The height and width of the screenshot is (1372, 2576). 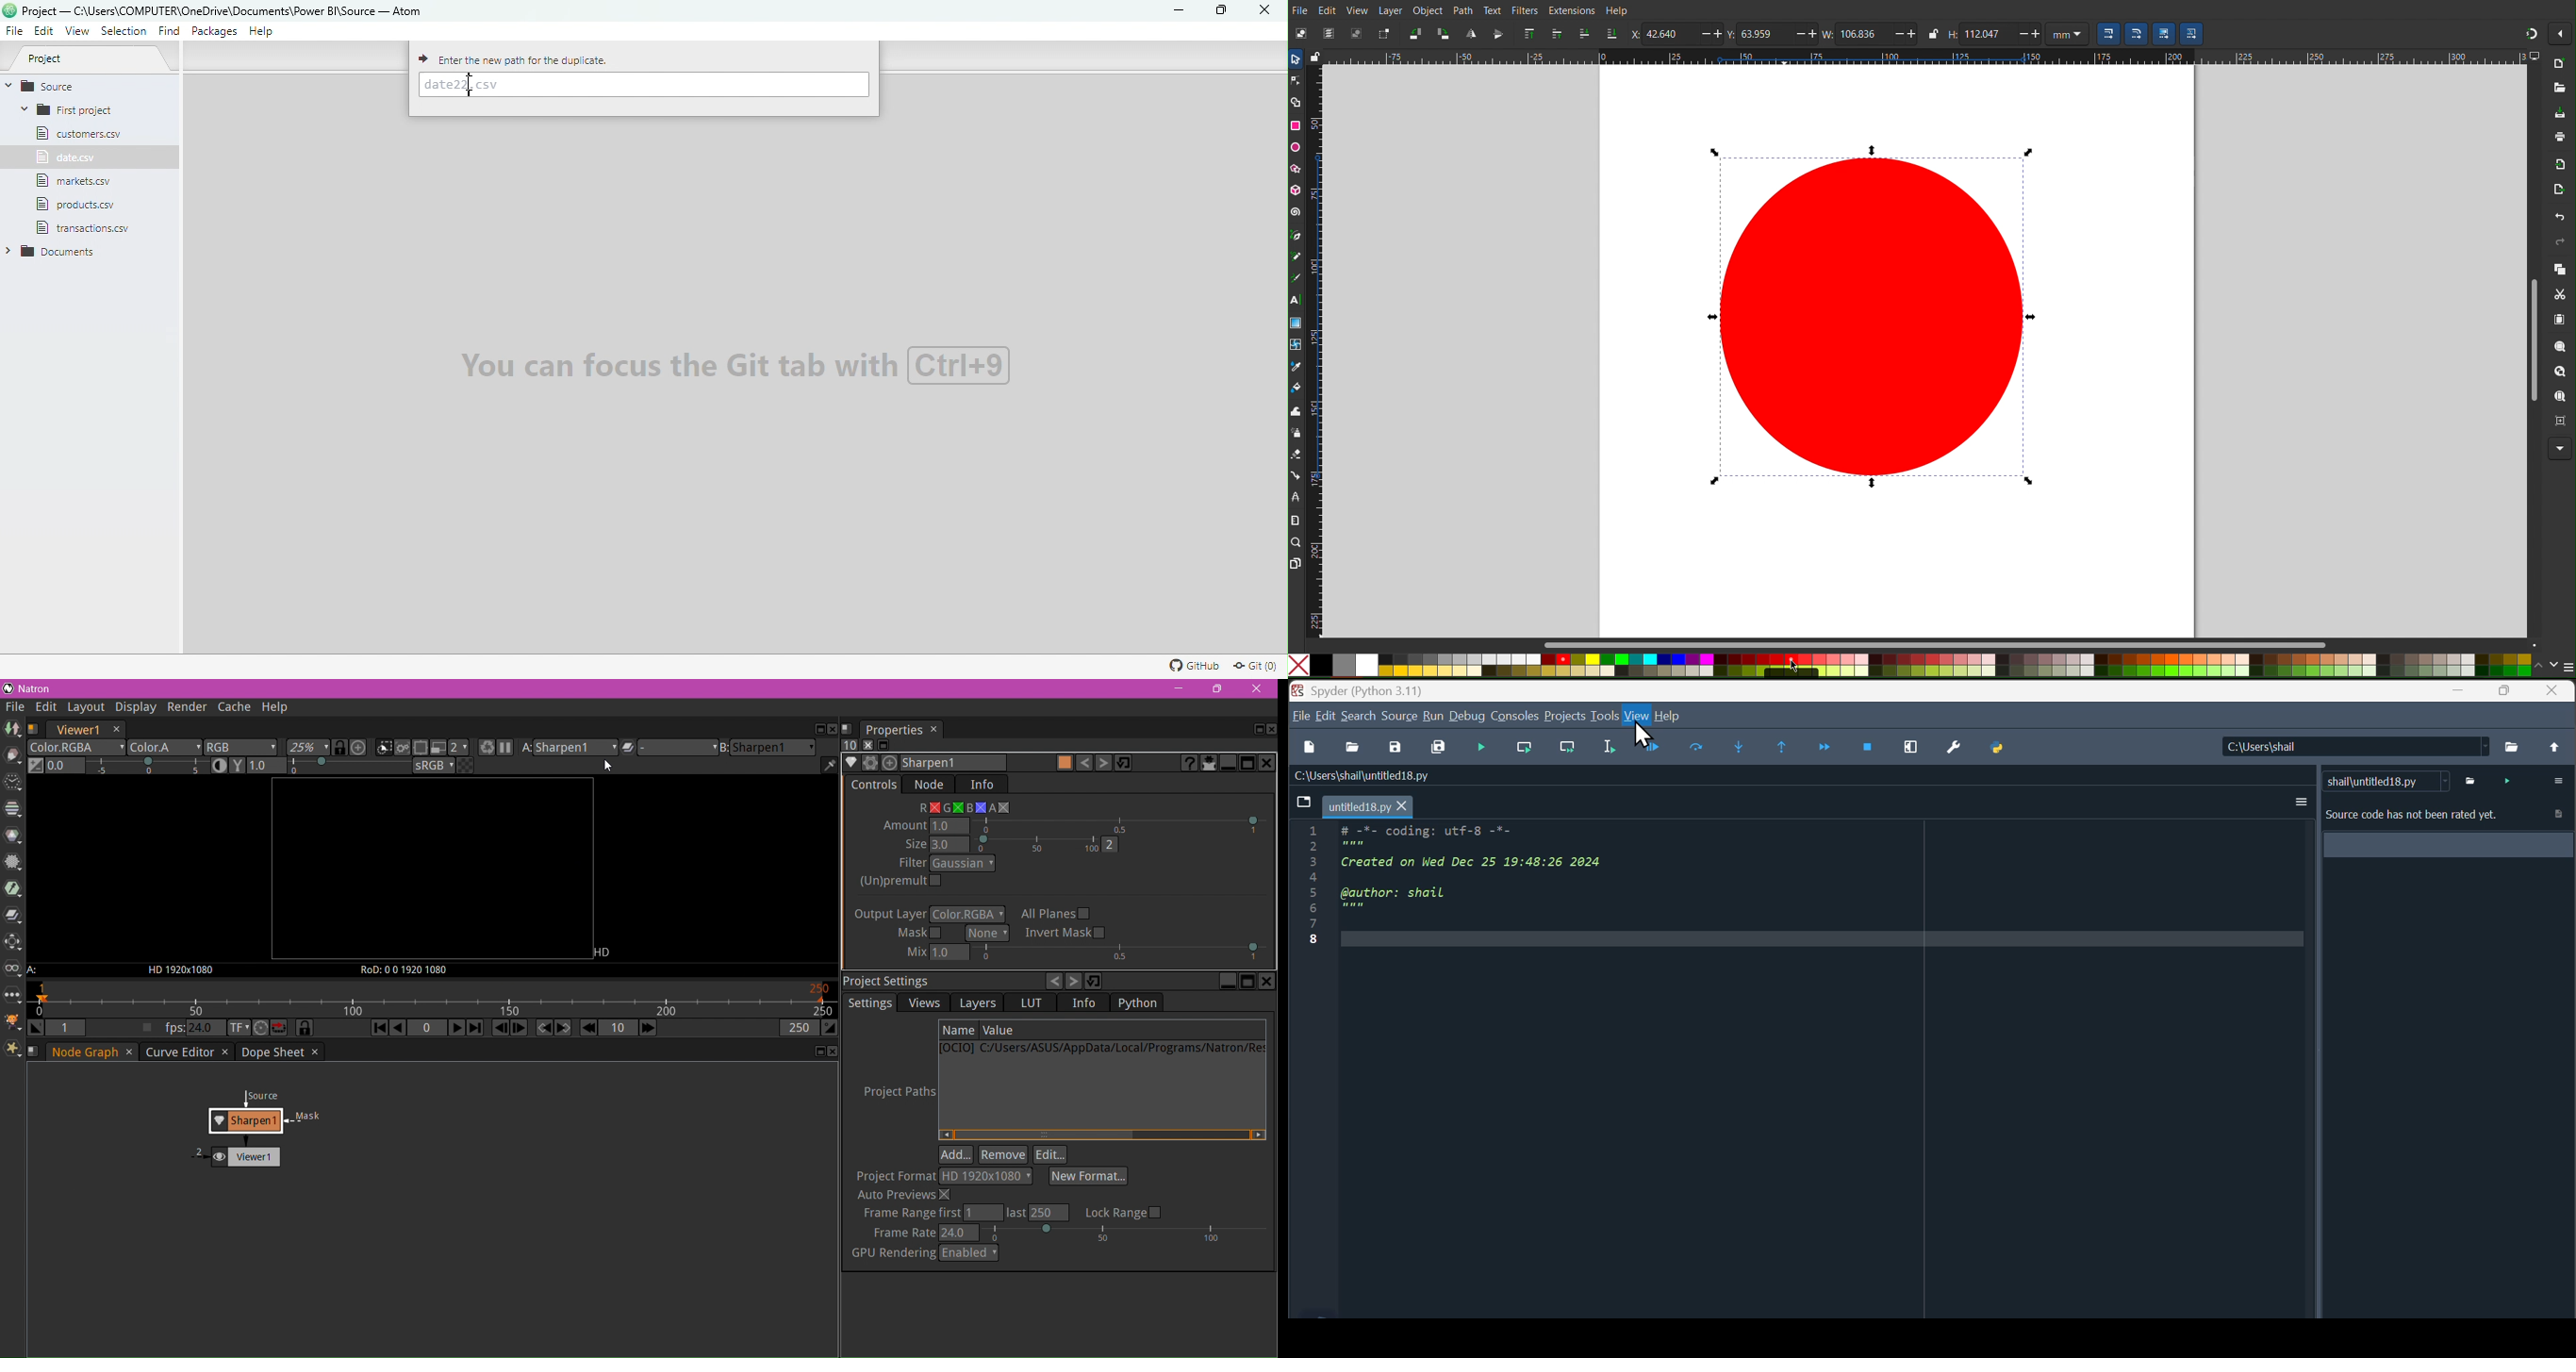 I want to click on Run, so click(x=1432, y=717).